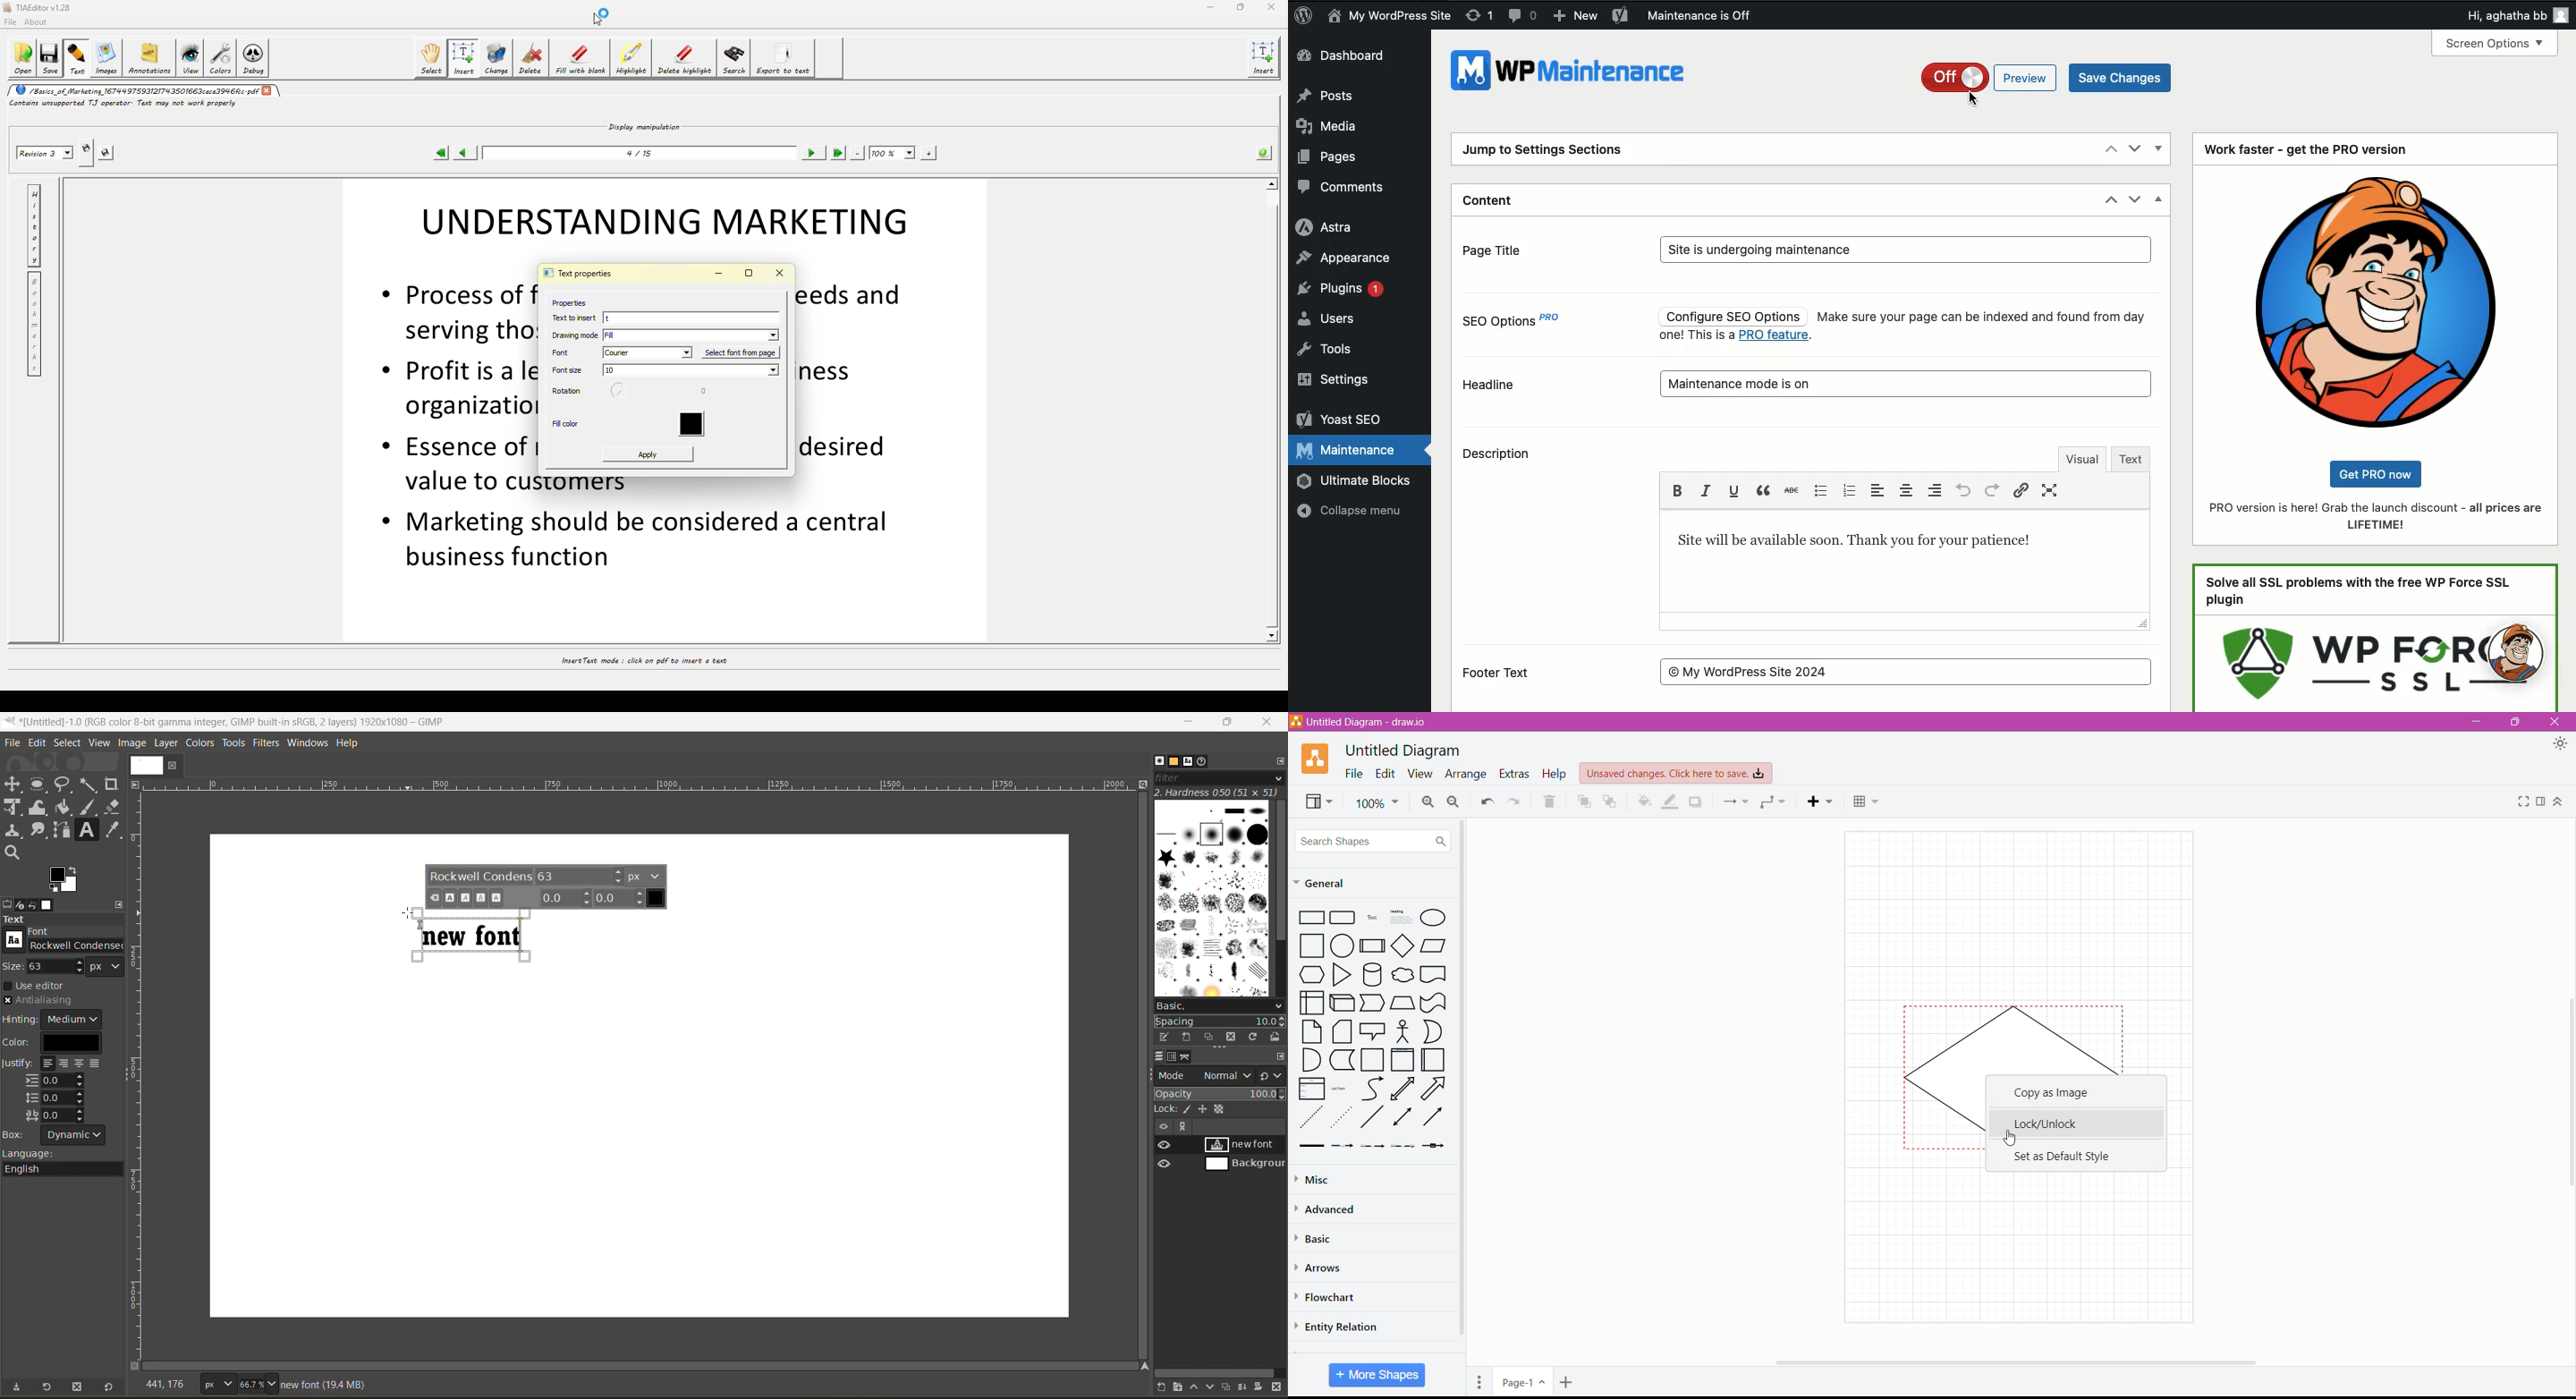 Image resolution: width=2576 pixels, height=1400 pixels. What do you see at coordinates (280, 1382) in the screenshot?
I see `zoom` at bounding box center [280, 1382].